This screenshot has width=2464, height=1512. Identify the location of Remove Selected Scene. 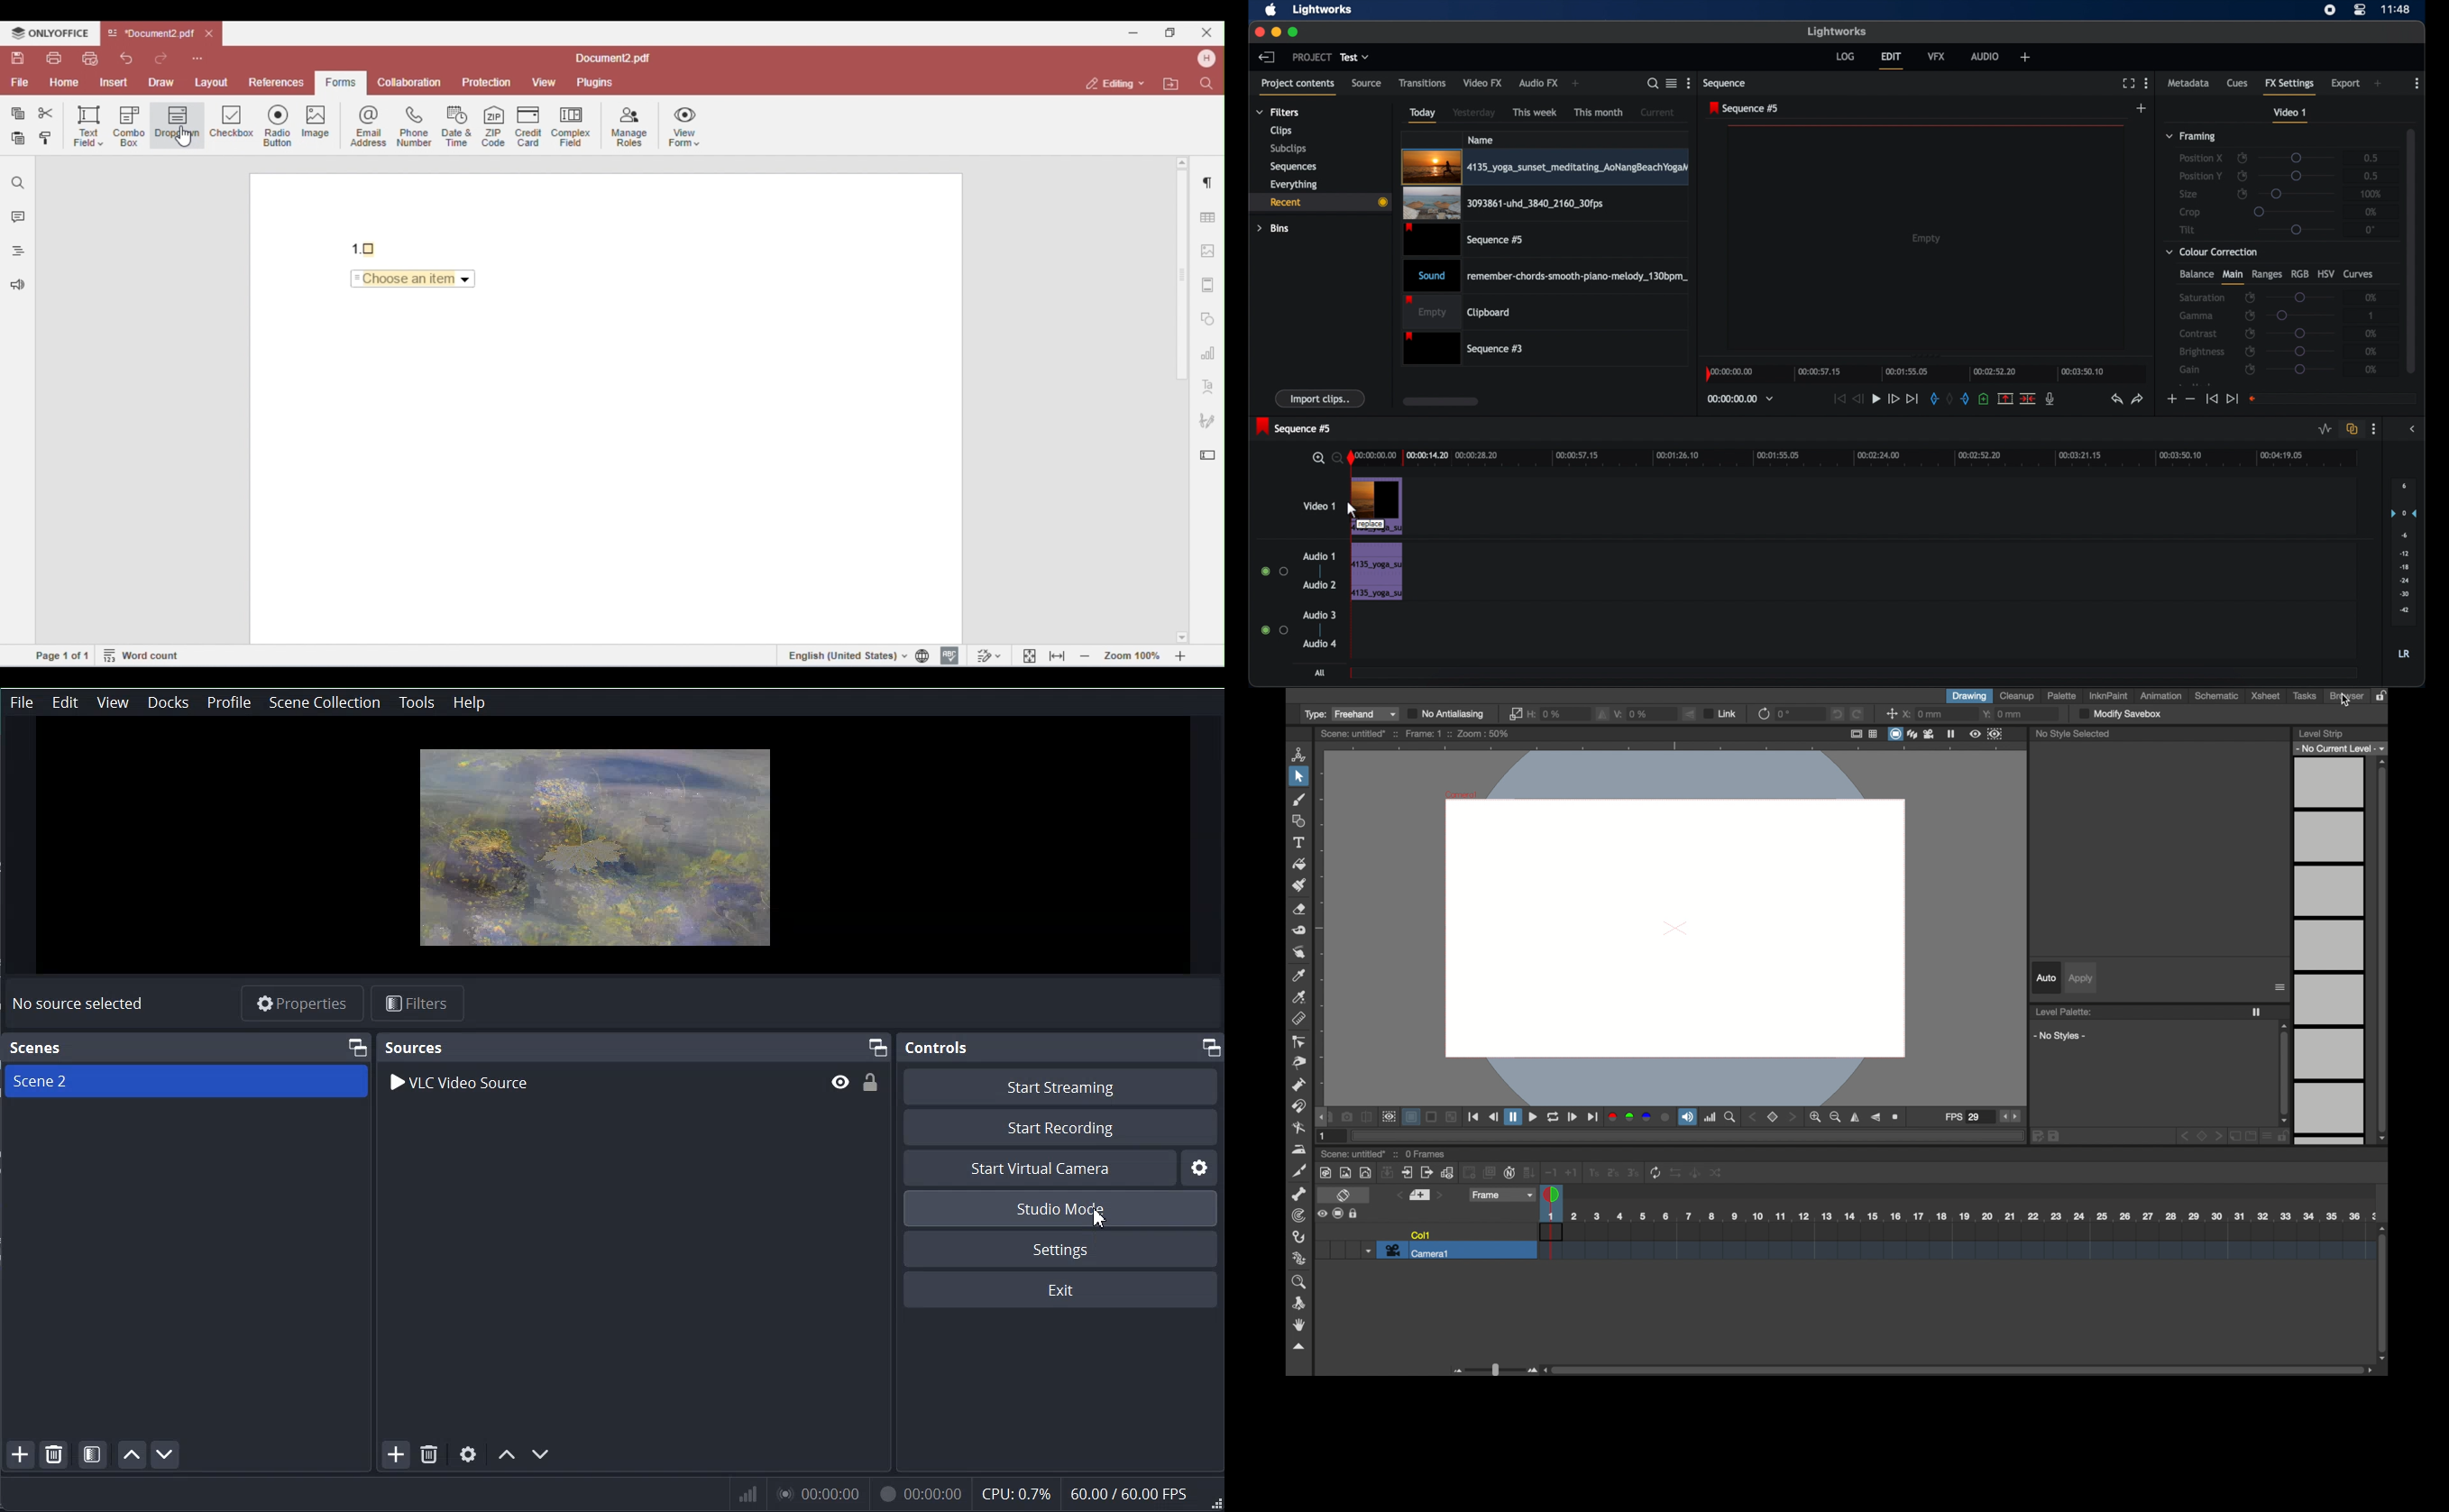
(53, 1453).